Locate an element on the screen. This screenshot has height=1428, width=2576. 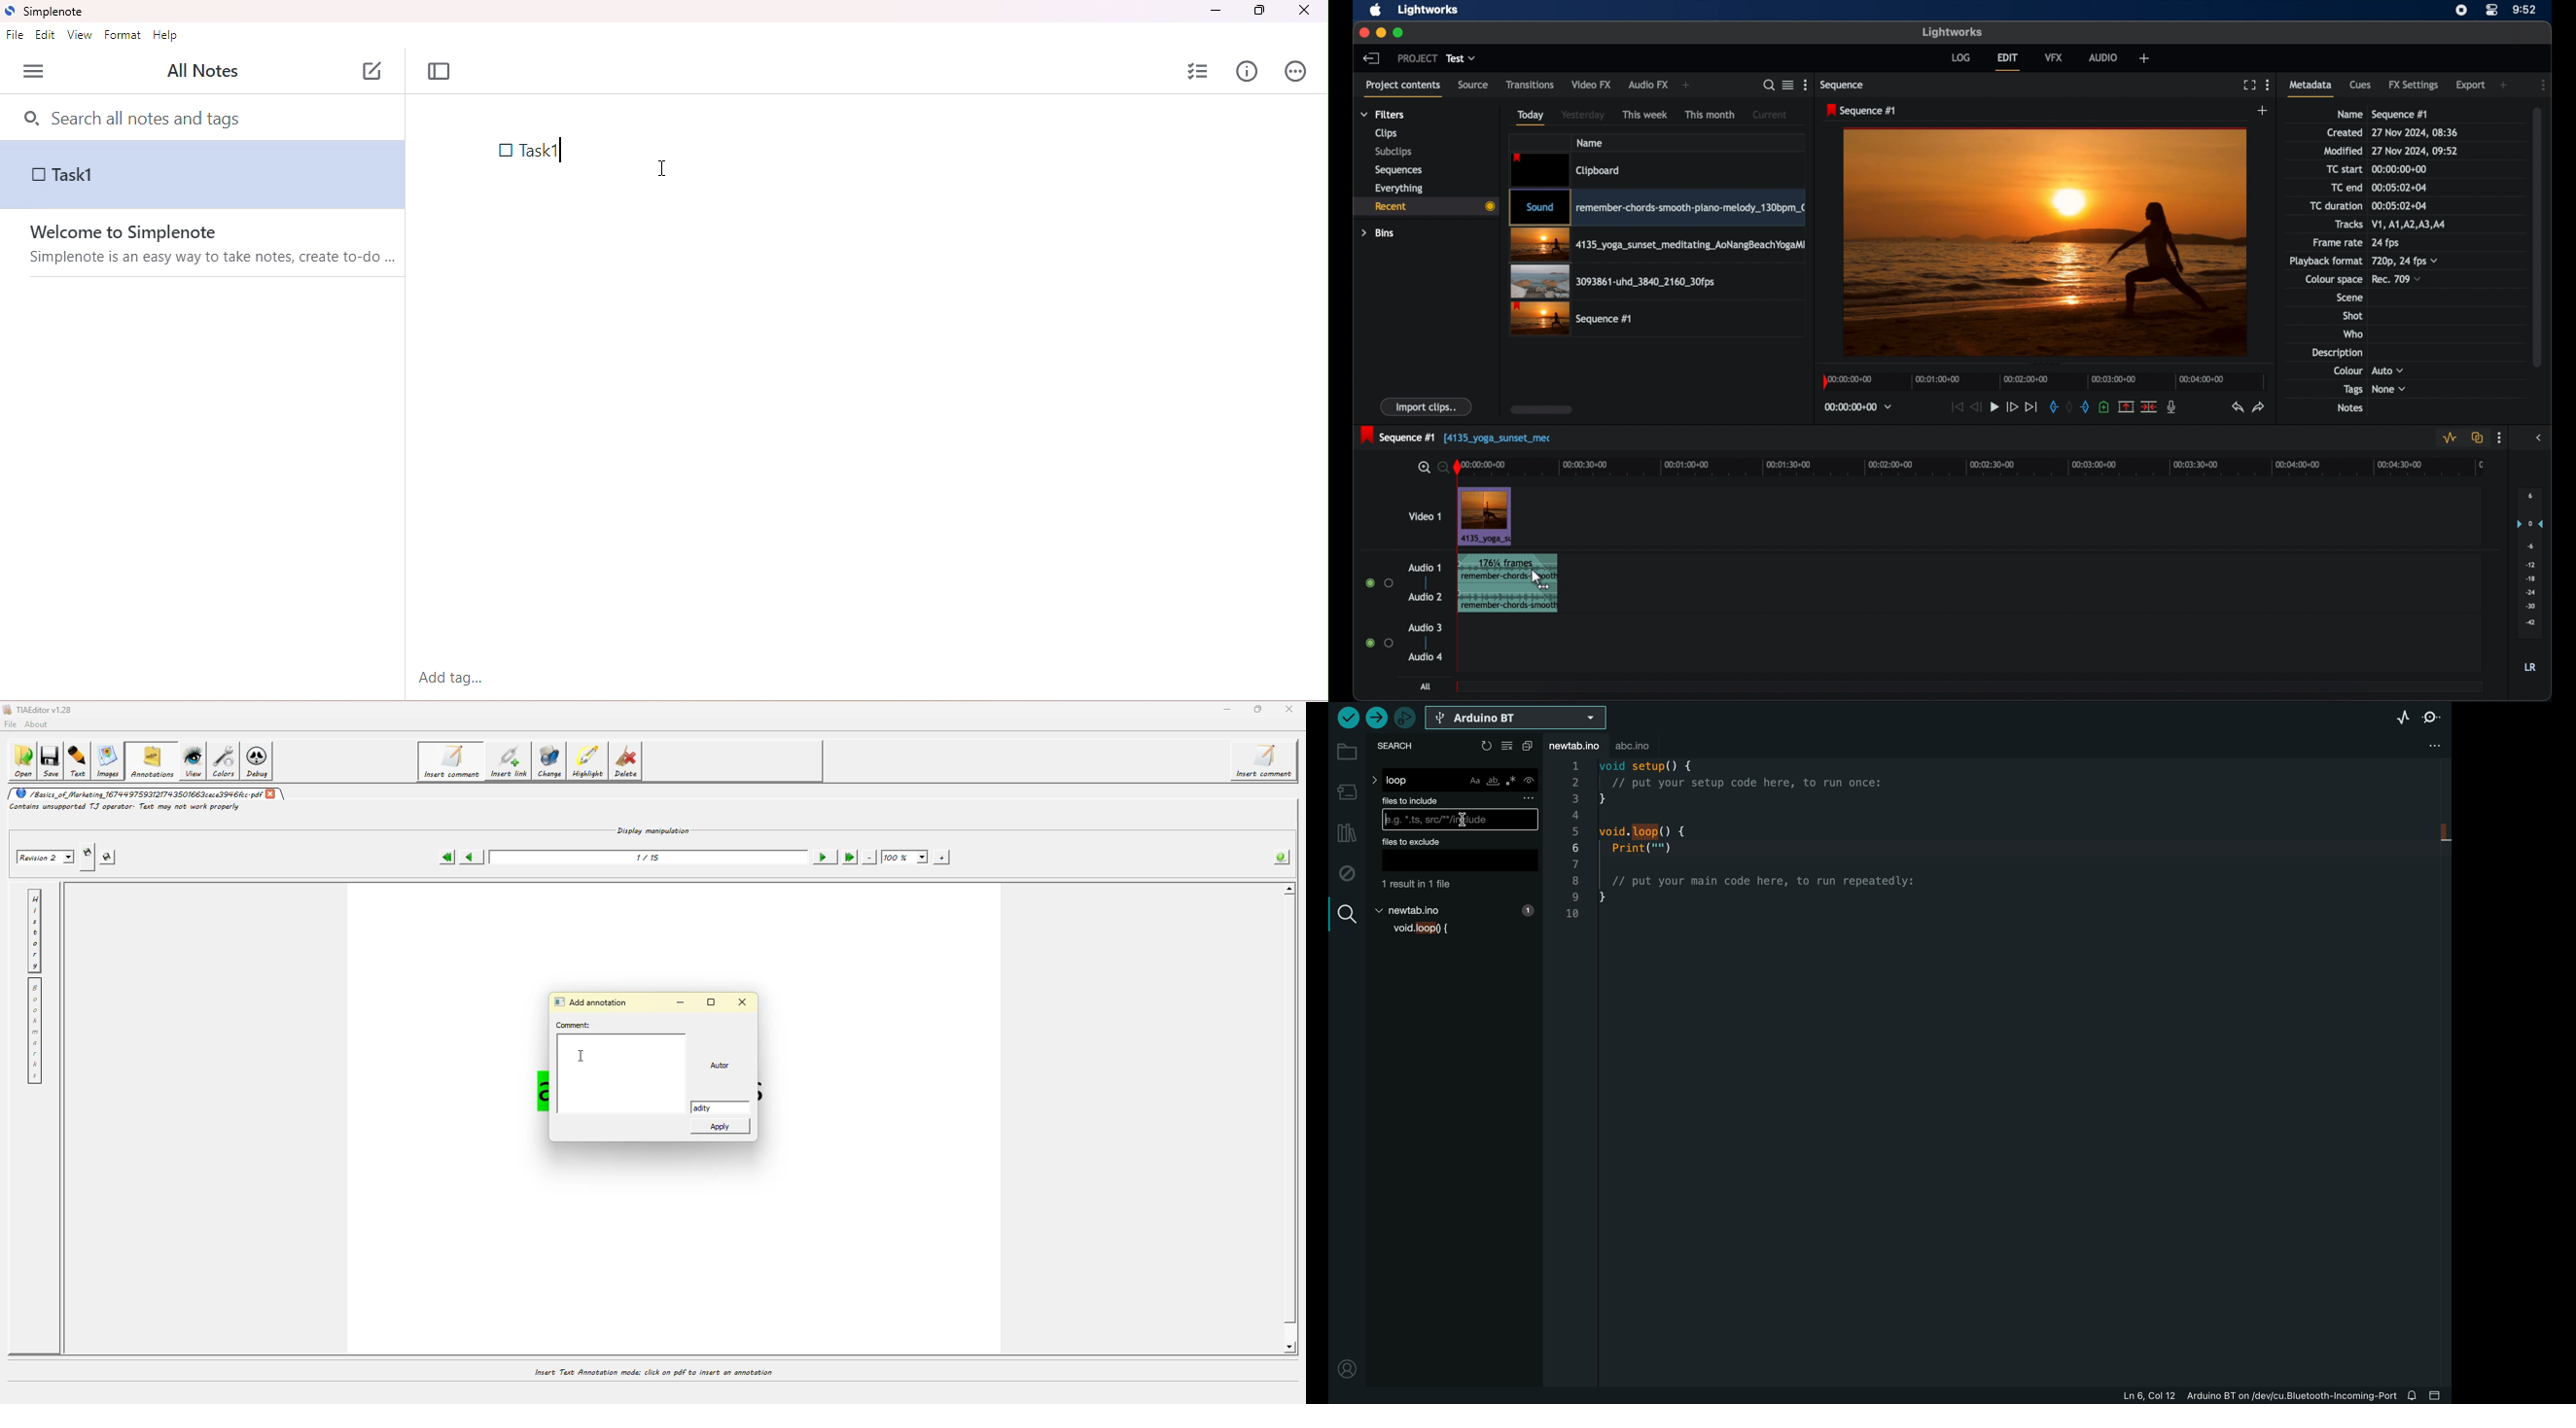
in mark is located at coordinates (2053, 406).